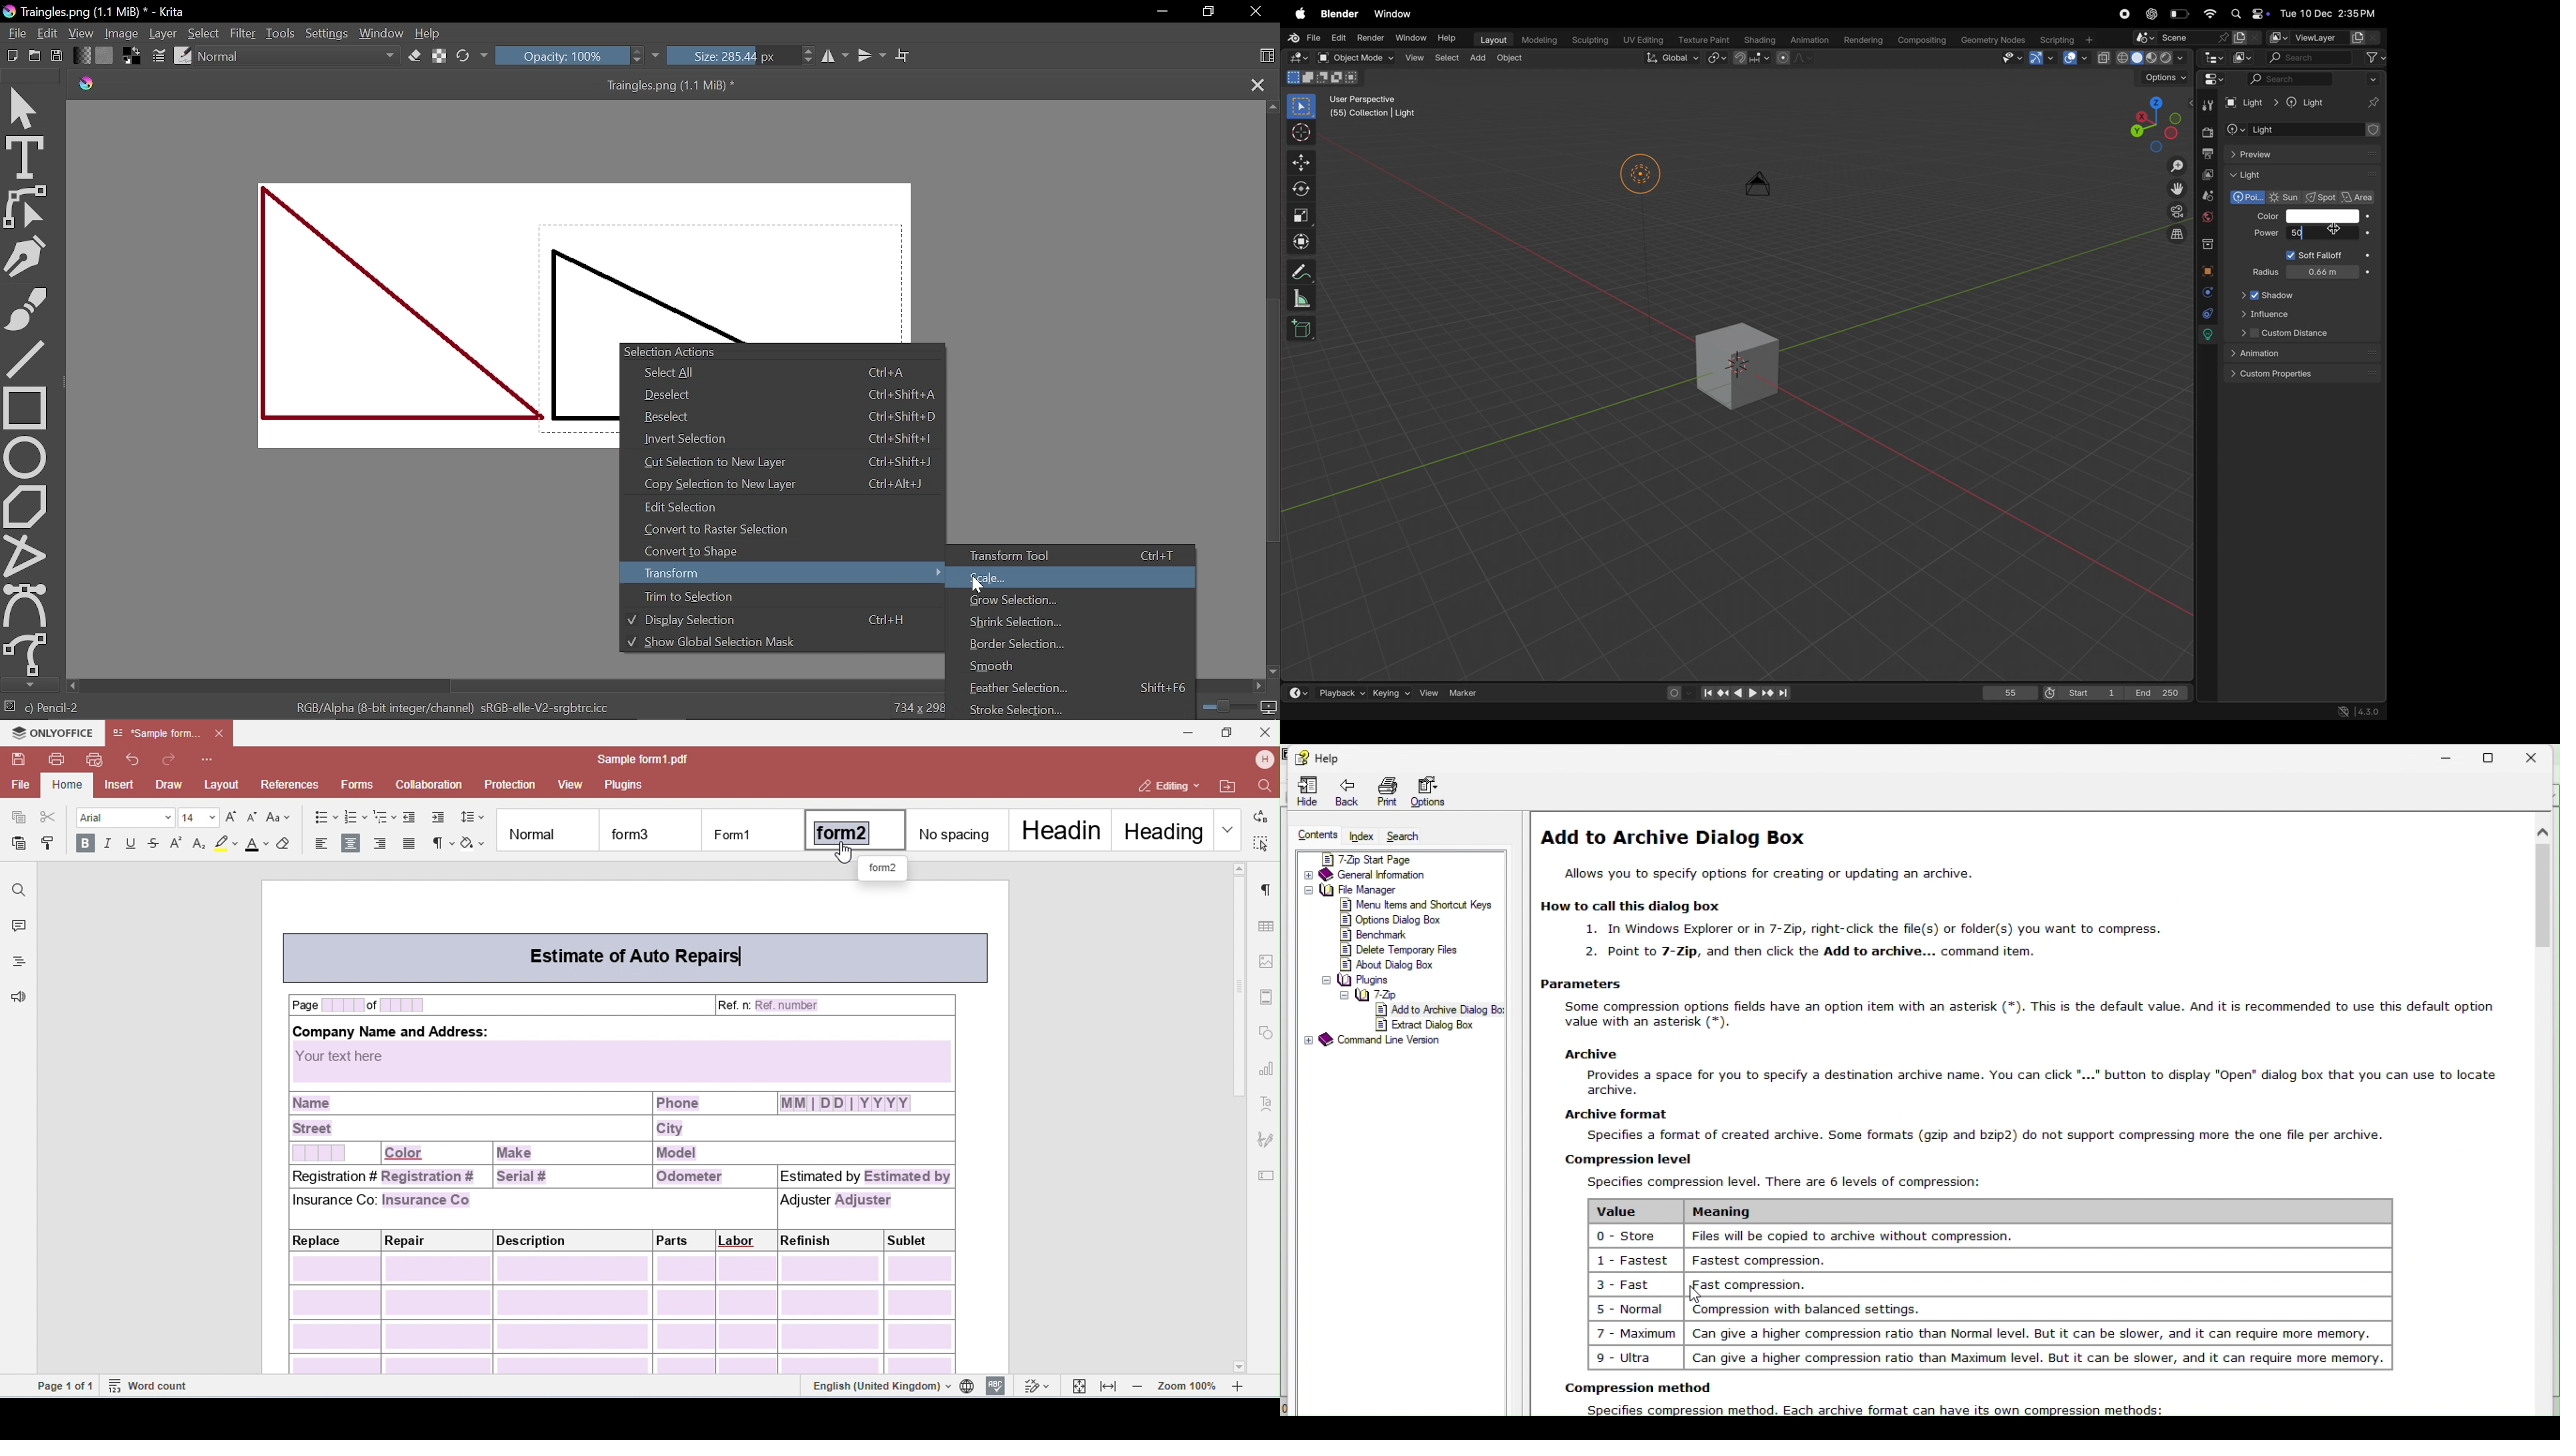 Image resolution: width=2576 pixels, height=1456 pixels. What do you see at coordinates (764, 643) in the screenshot?
I see `Show global selection Mask` at bounding box center [764, 643].